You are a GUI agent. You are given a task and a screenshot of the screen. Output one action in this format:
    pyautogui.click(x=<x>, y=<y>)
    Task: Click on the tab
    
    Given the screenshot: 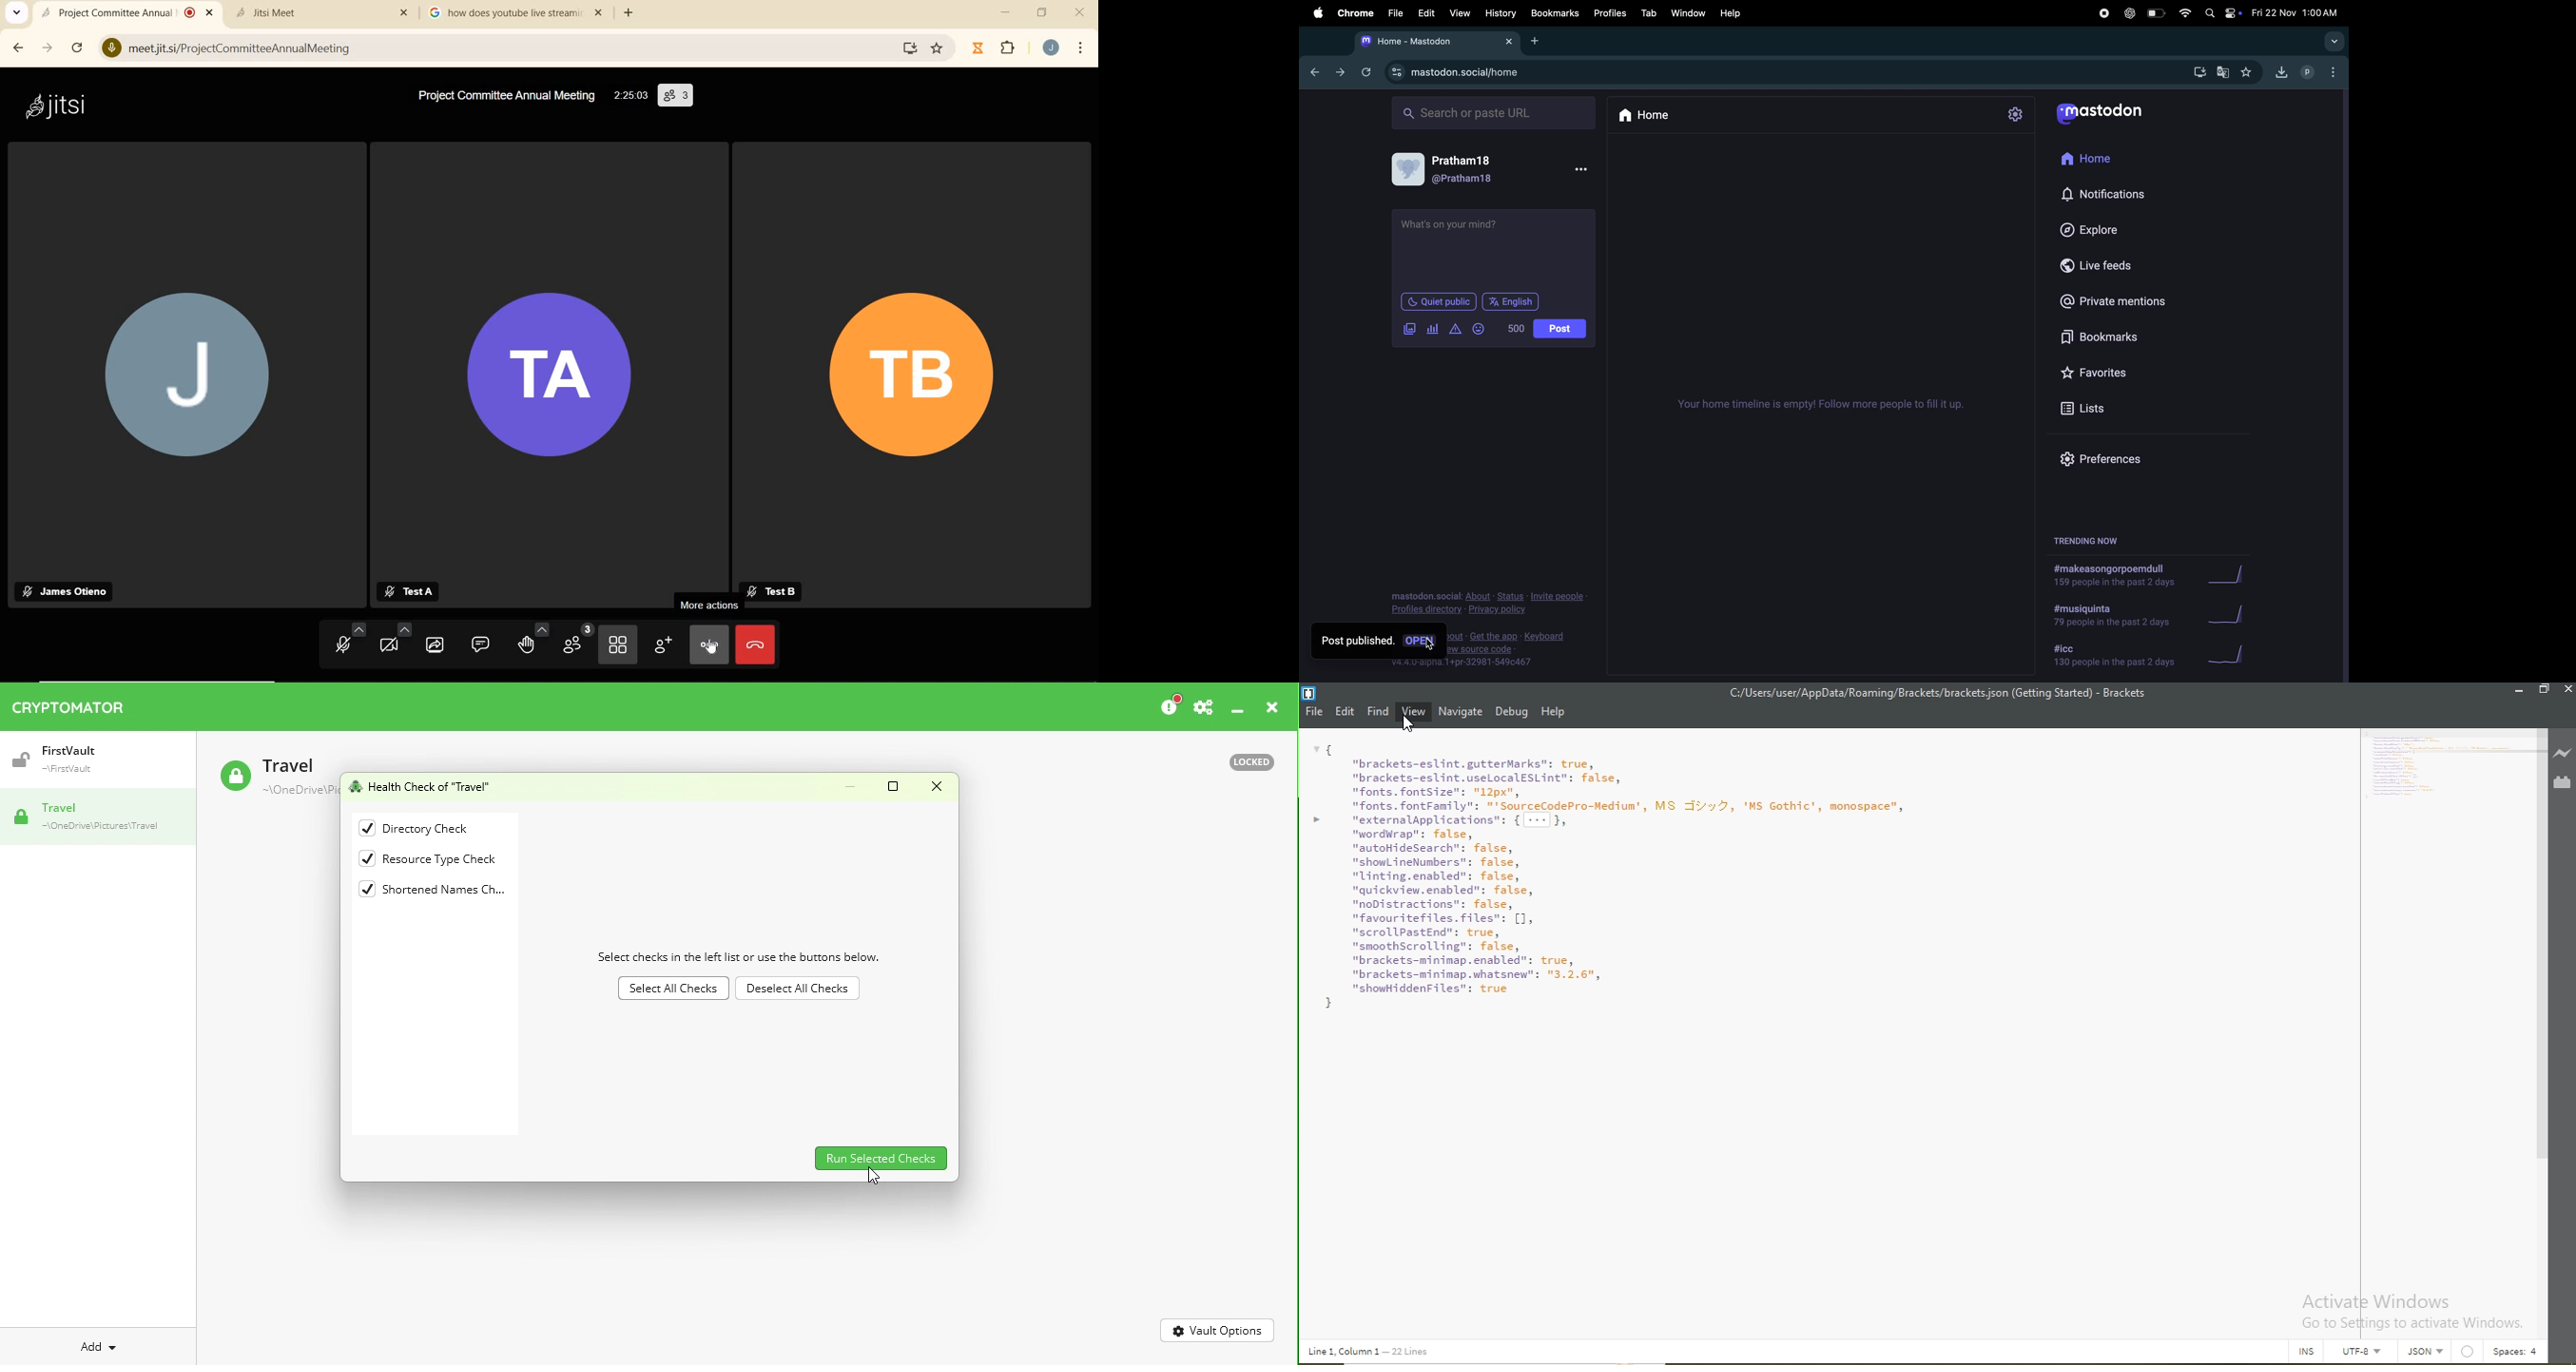 What is the action you would take?
    pyautogui.click(x=305, y=12)
    